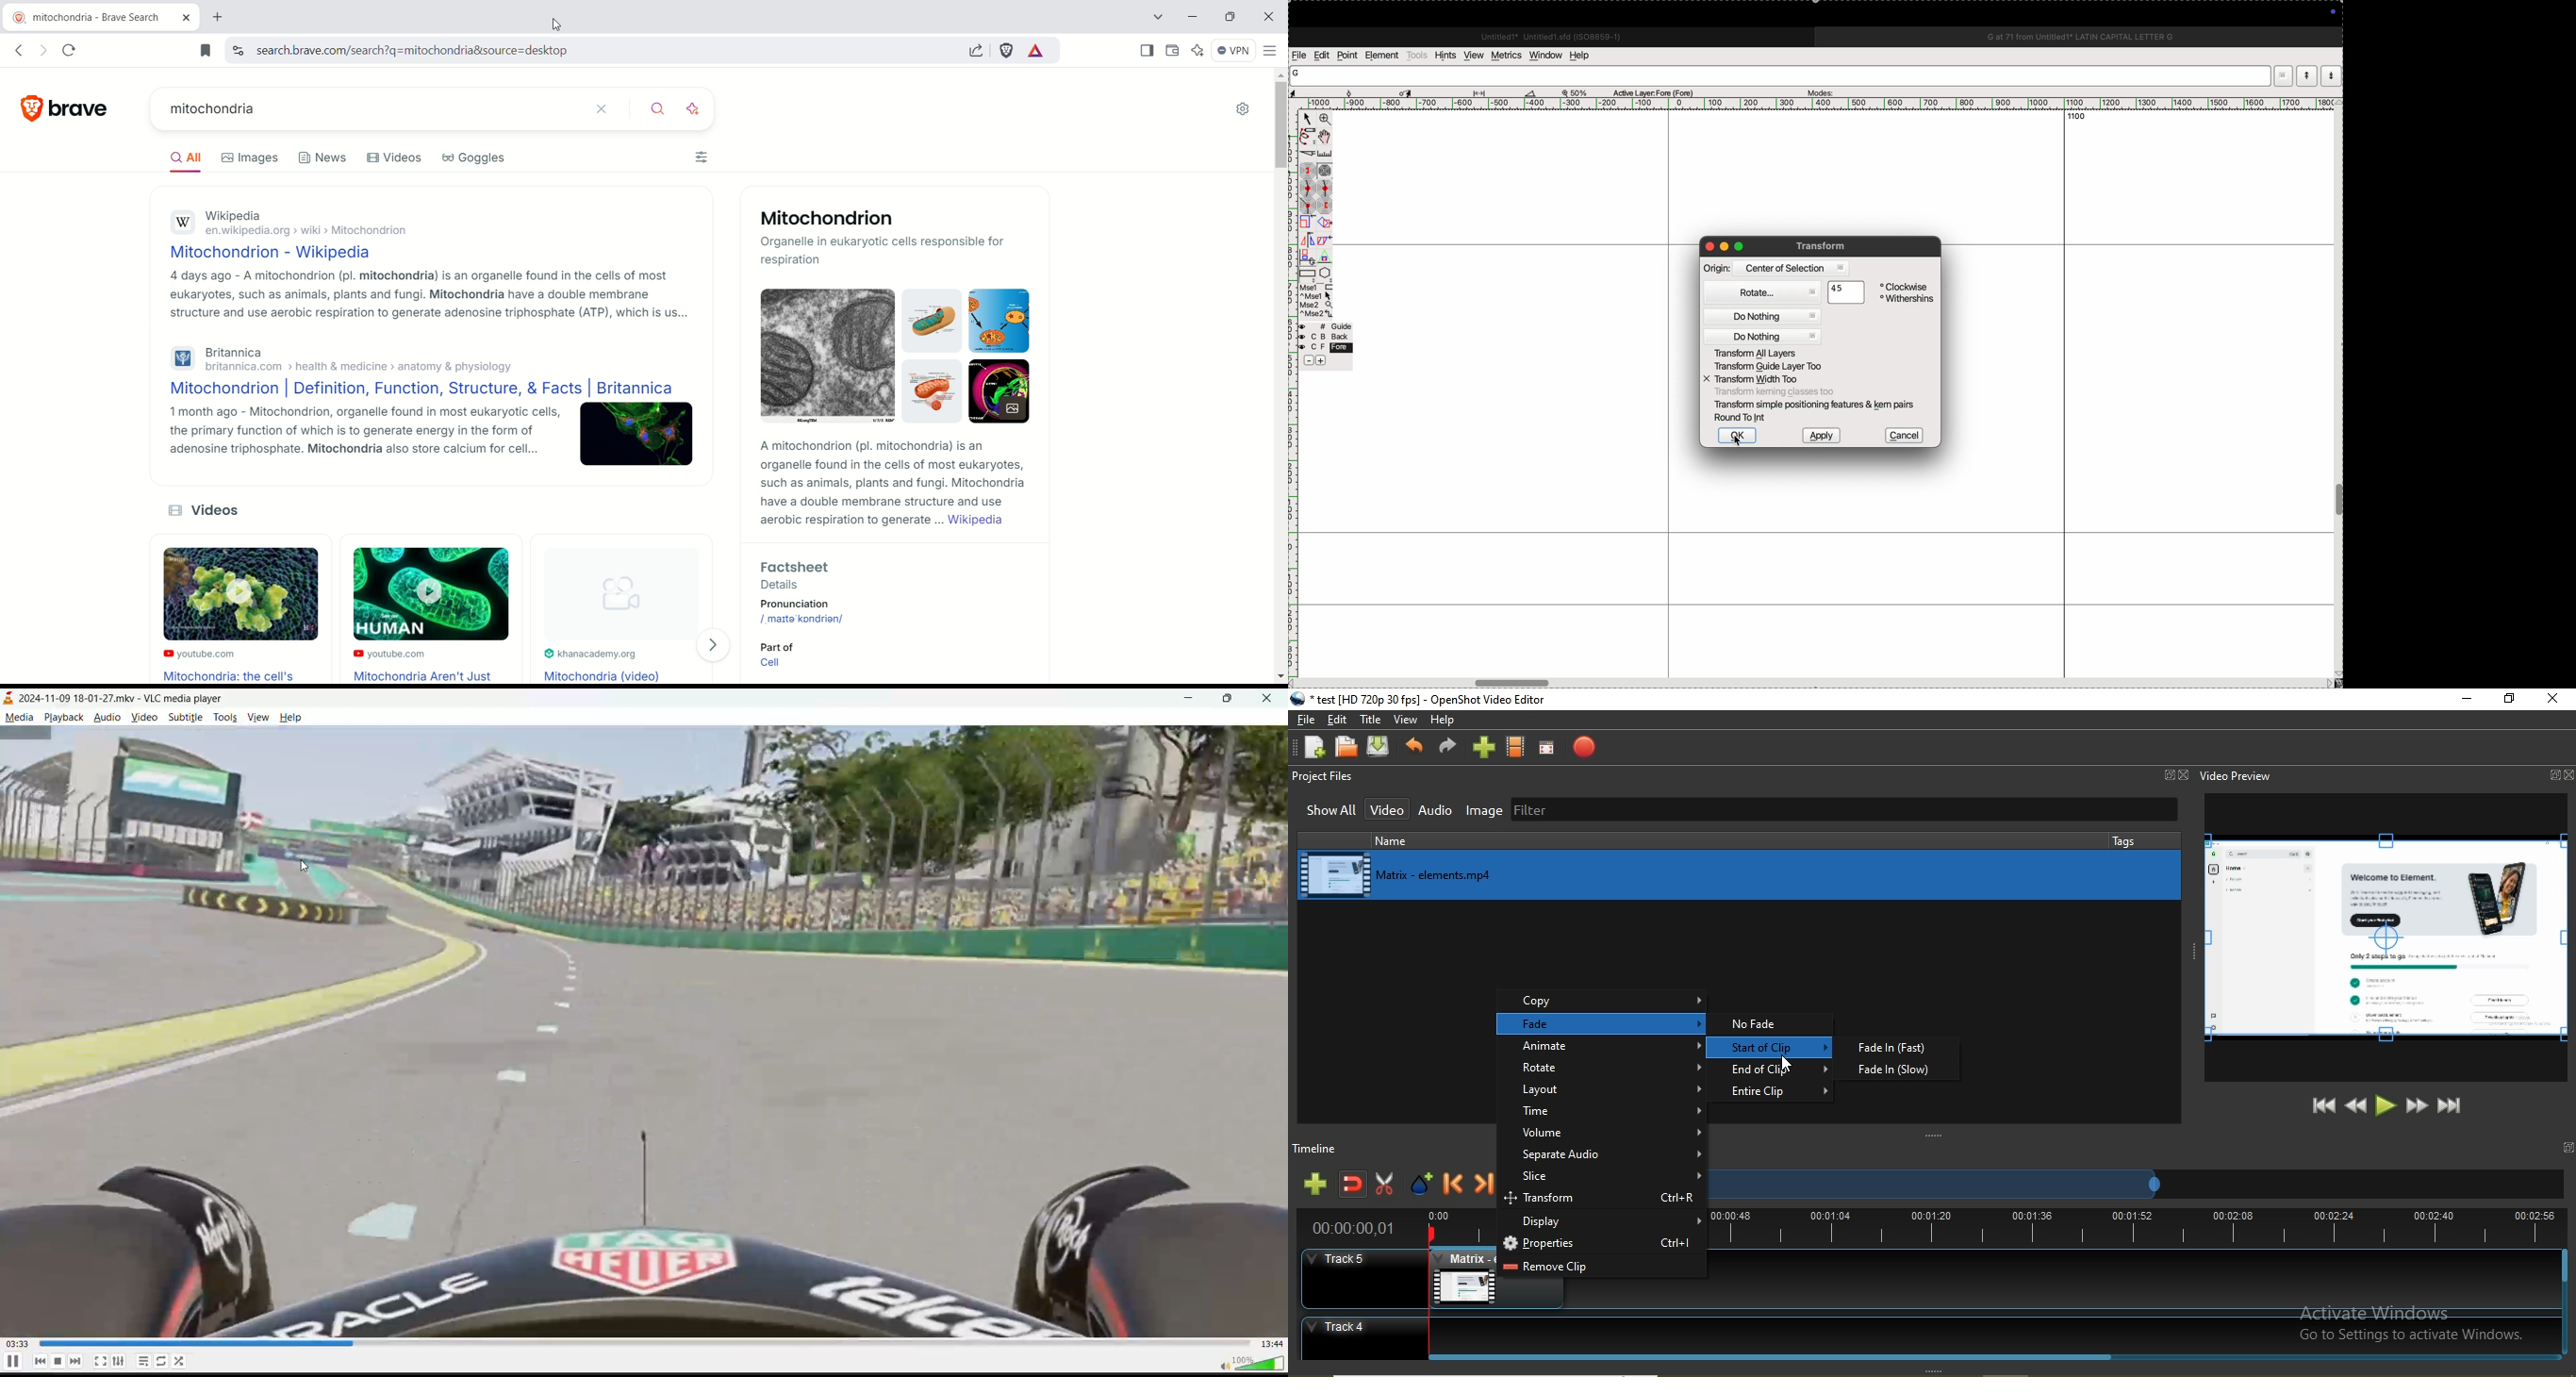  What do you see at coordinates (1773, 378) in the screenshot?
I see `X transform width too` at bounding box center [1773, 378].